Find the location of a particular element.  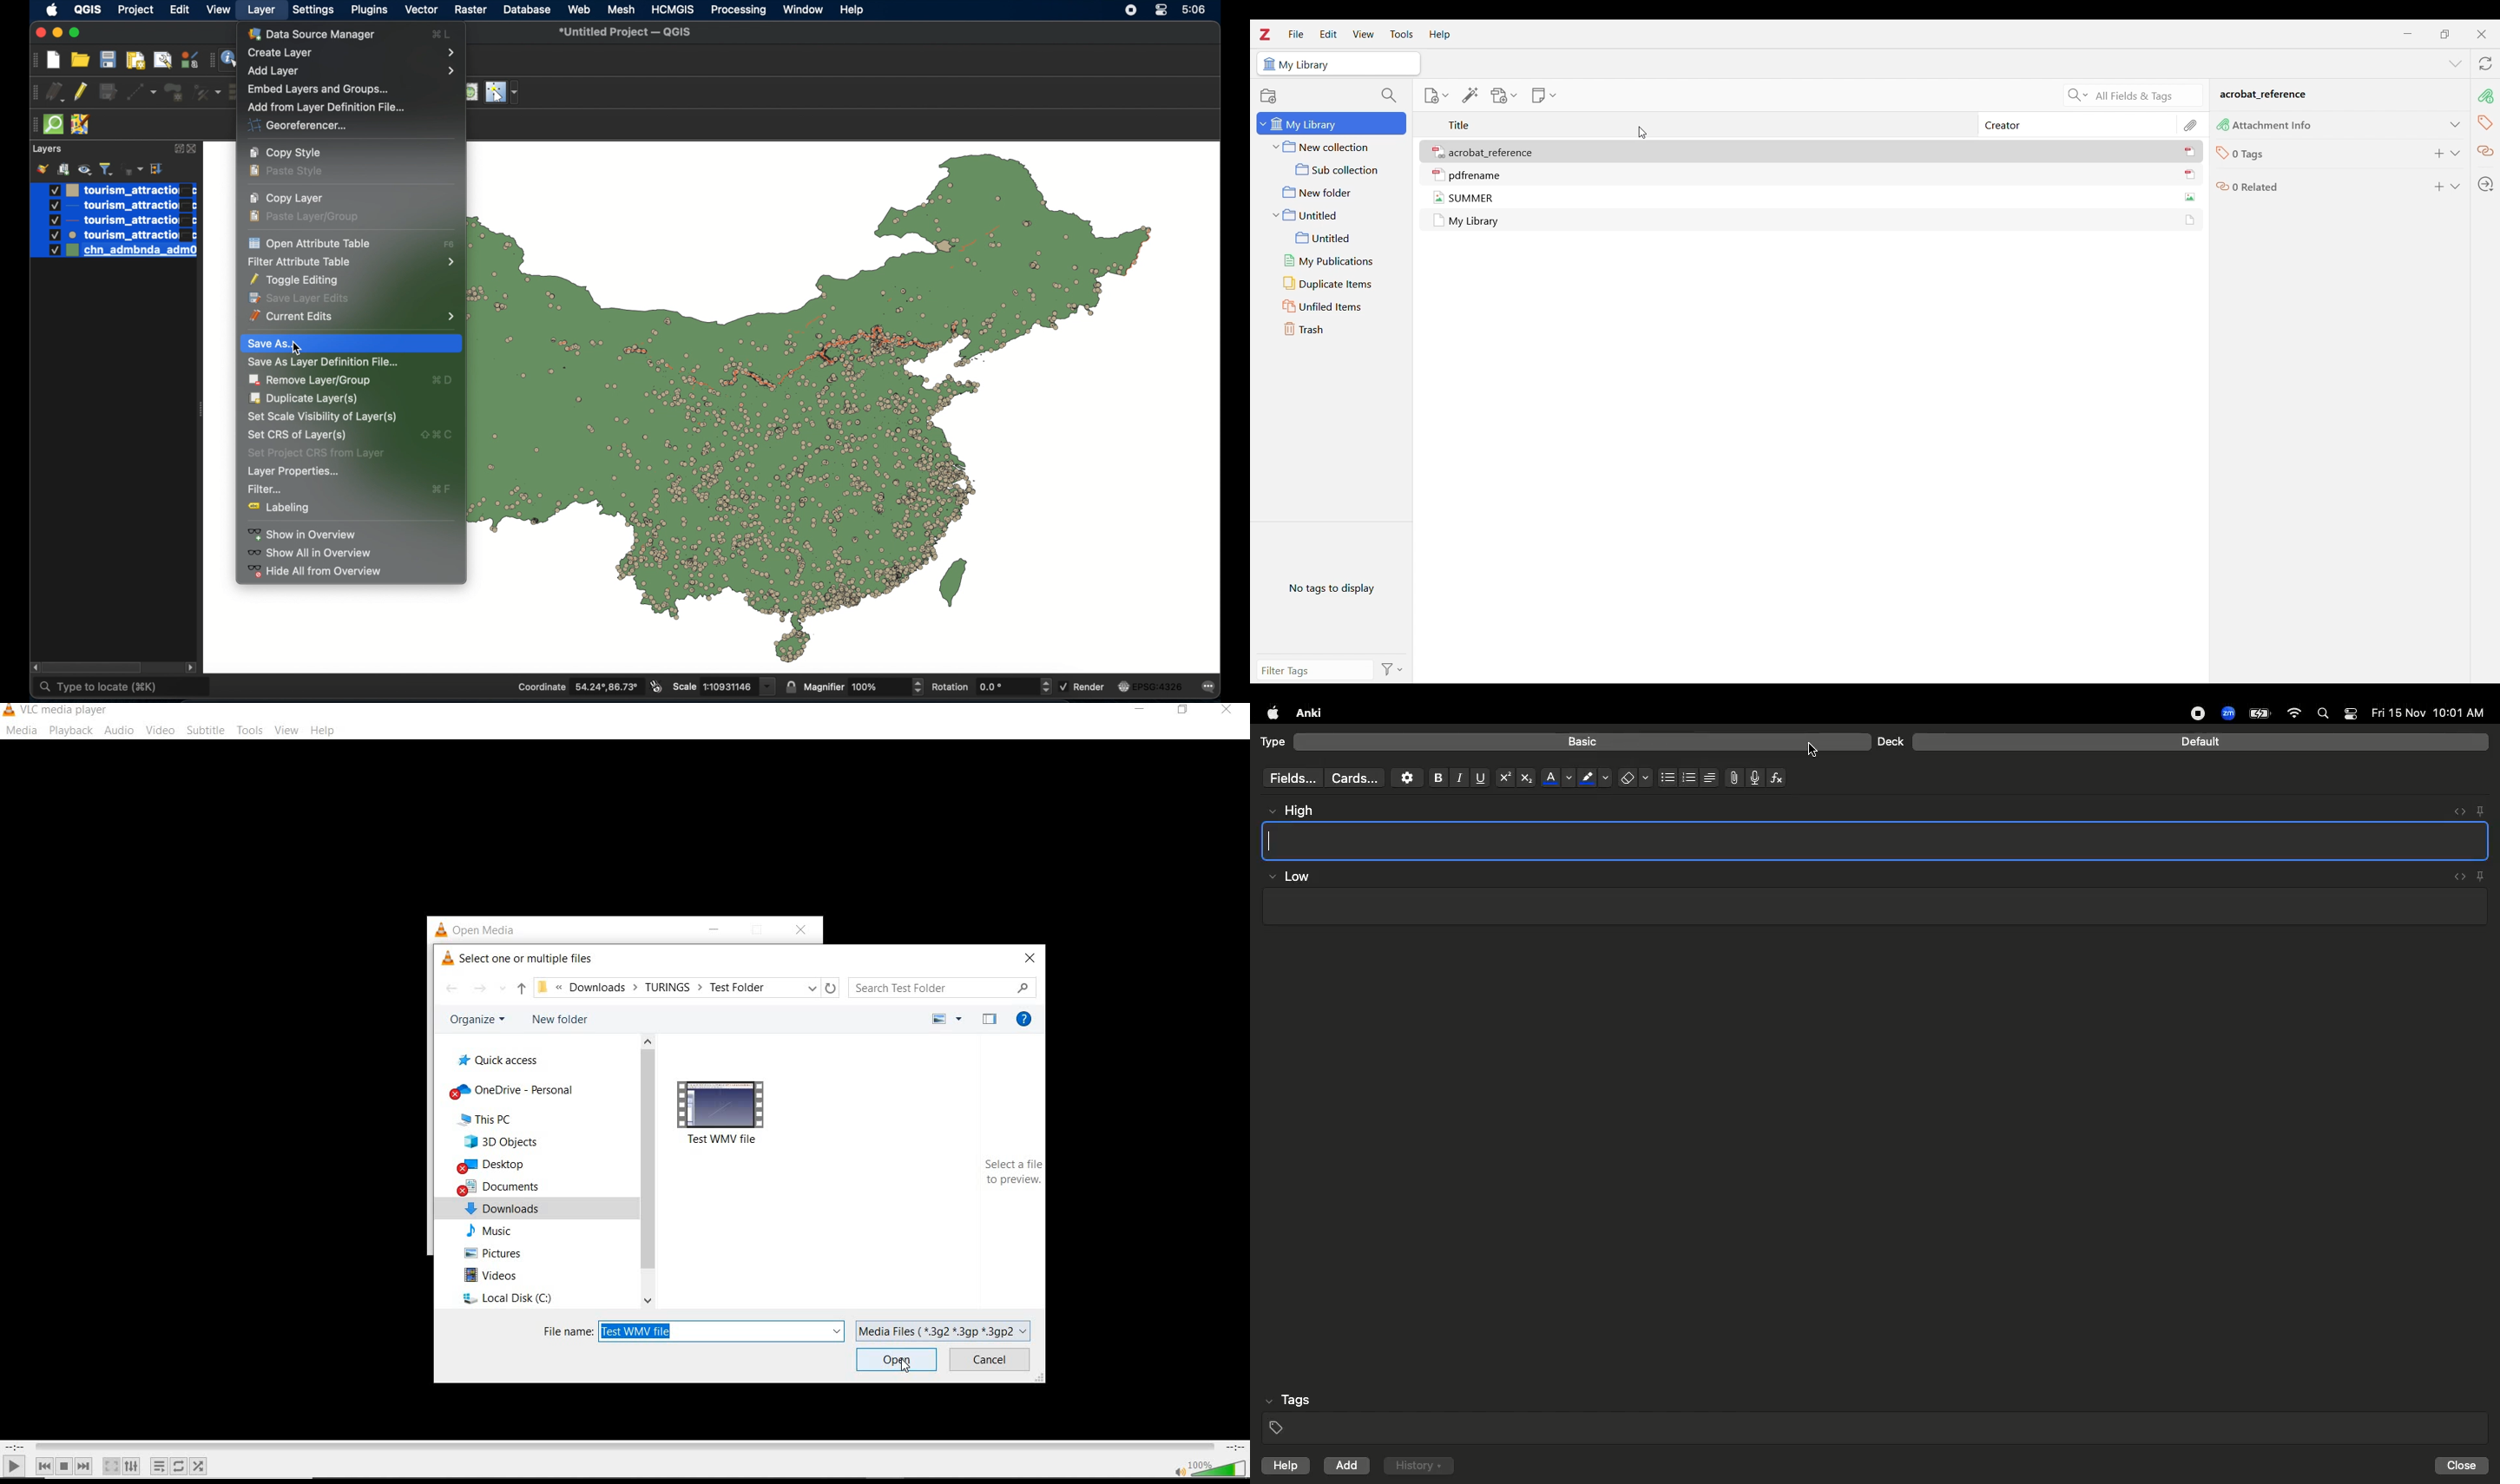

Help menu is located at coordinates (1440, 34).